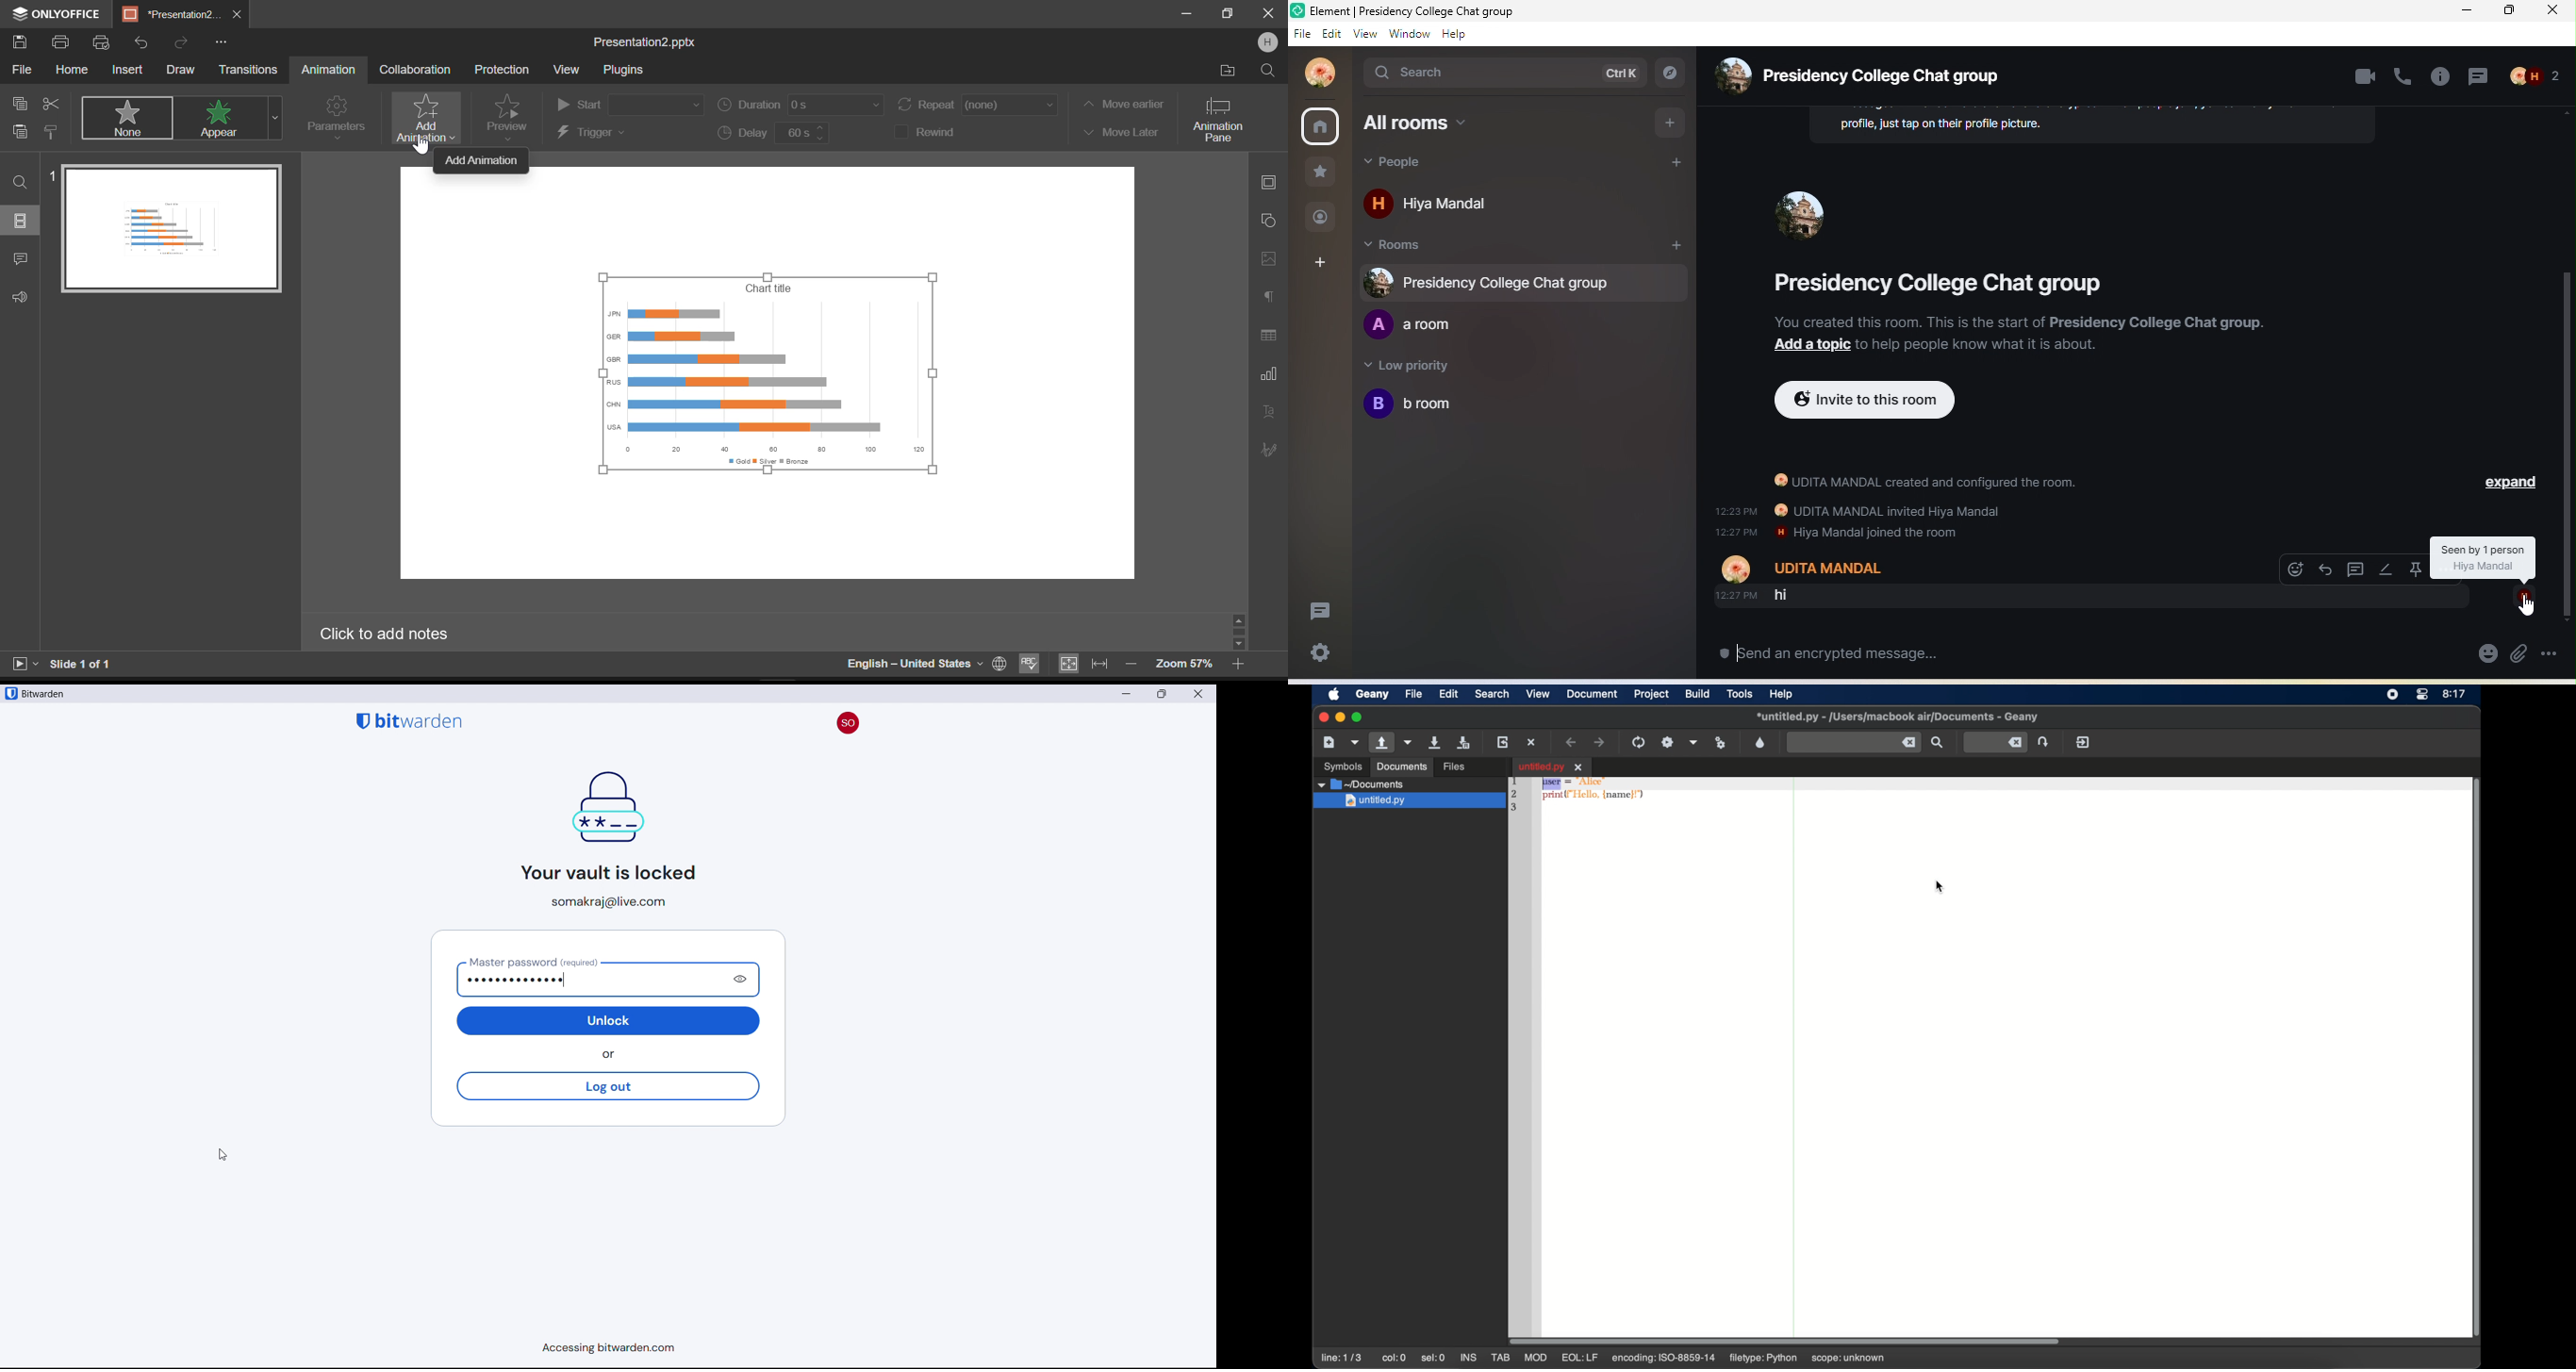 This screenshot has height=1372, width=2576. Describe the element at coordinates (2537, 79) in the screenshot. I see `people` at that location.